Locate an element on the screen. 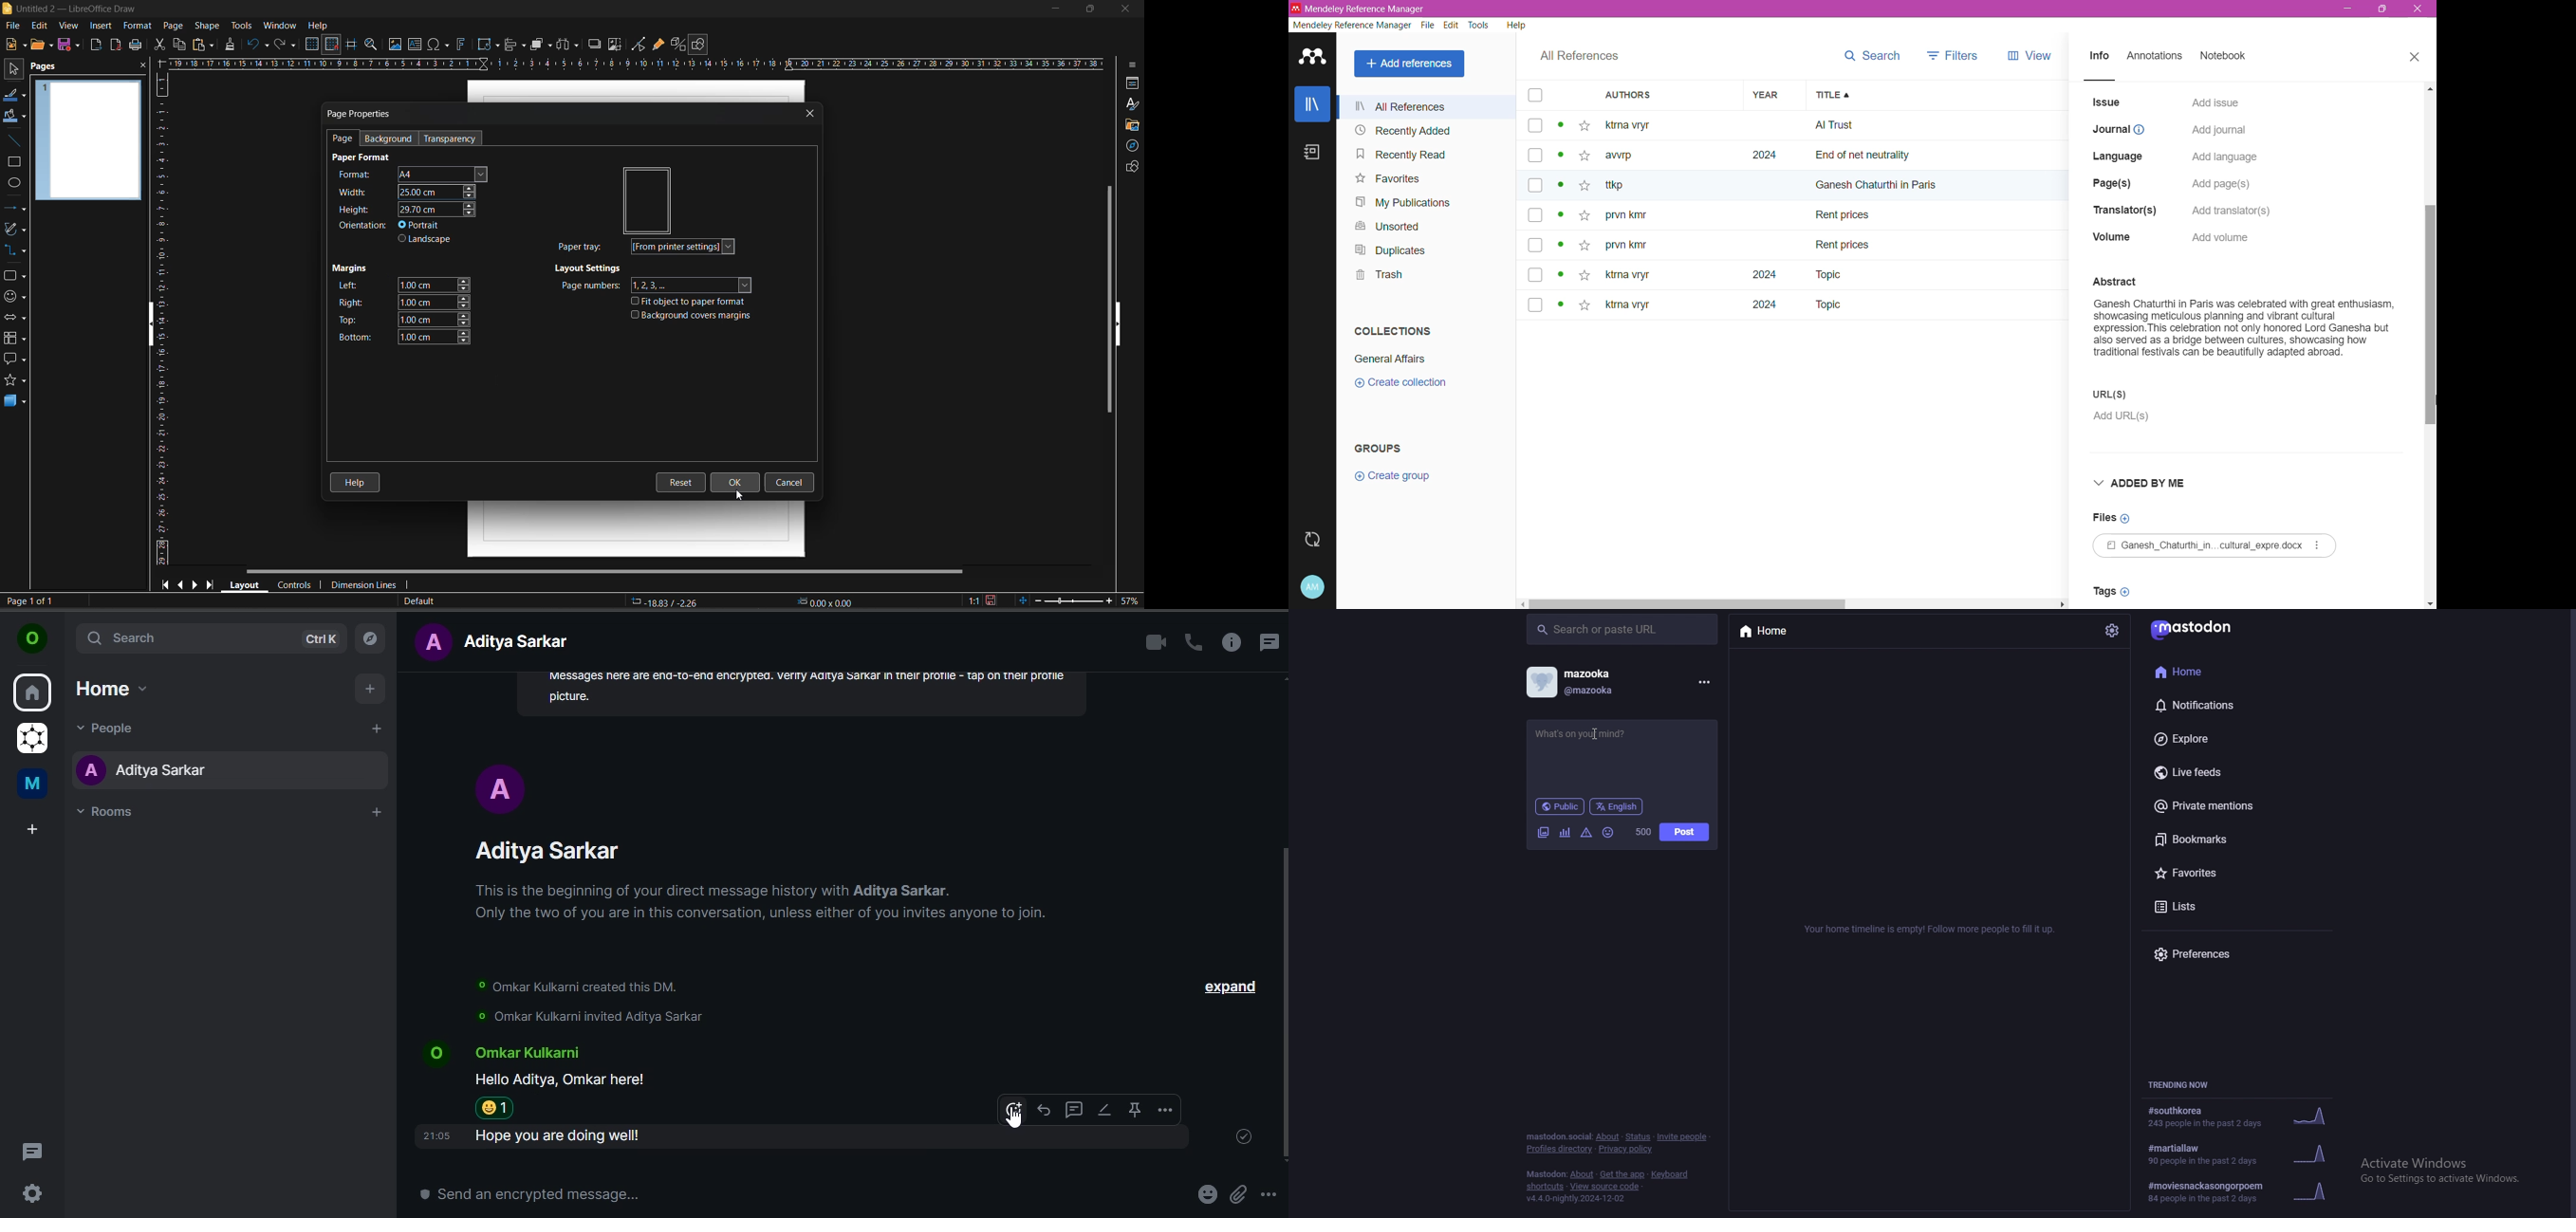  Filters is located at coordinates (1954, 53).